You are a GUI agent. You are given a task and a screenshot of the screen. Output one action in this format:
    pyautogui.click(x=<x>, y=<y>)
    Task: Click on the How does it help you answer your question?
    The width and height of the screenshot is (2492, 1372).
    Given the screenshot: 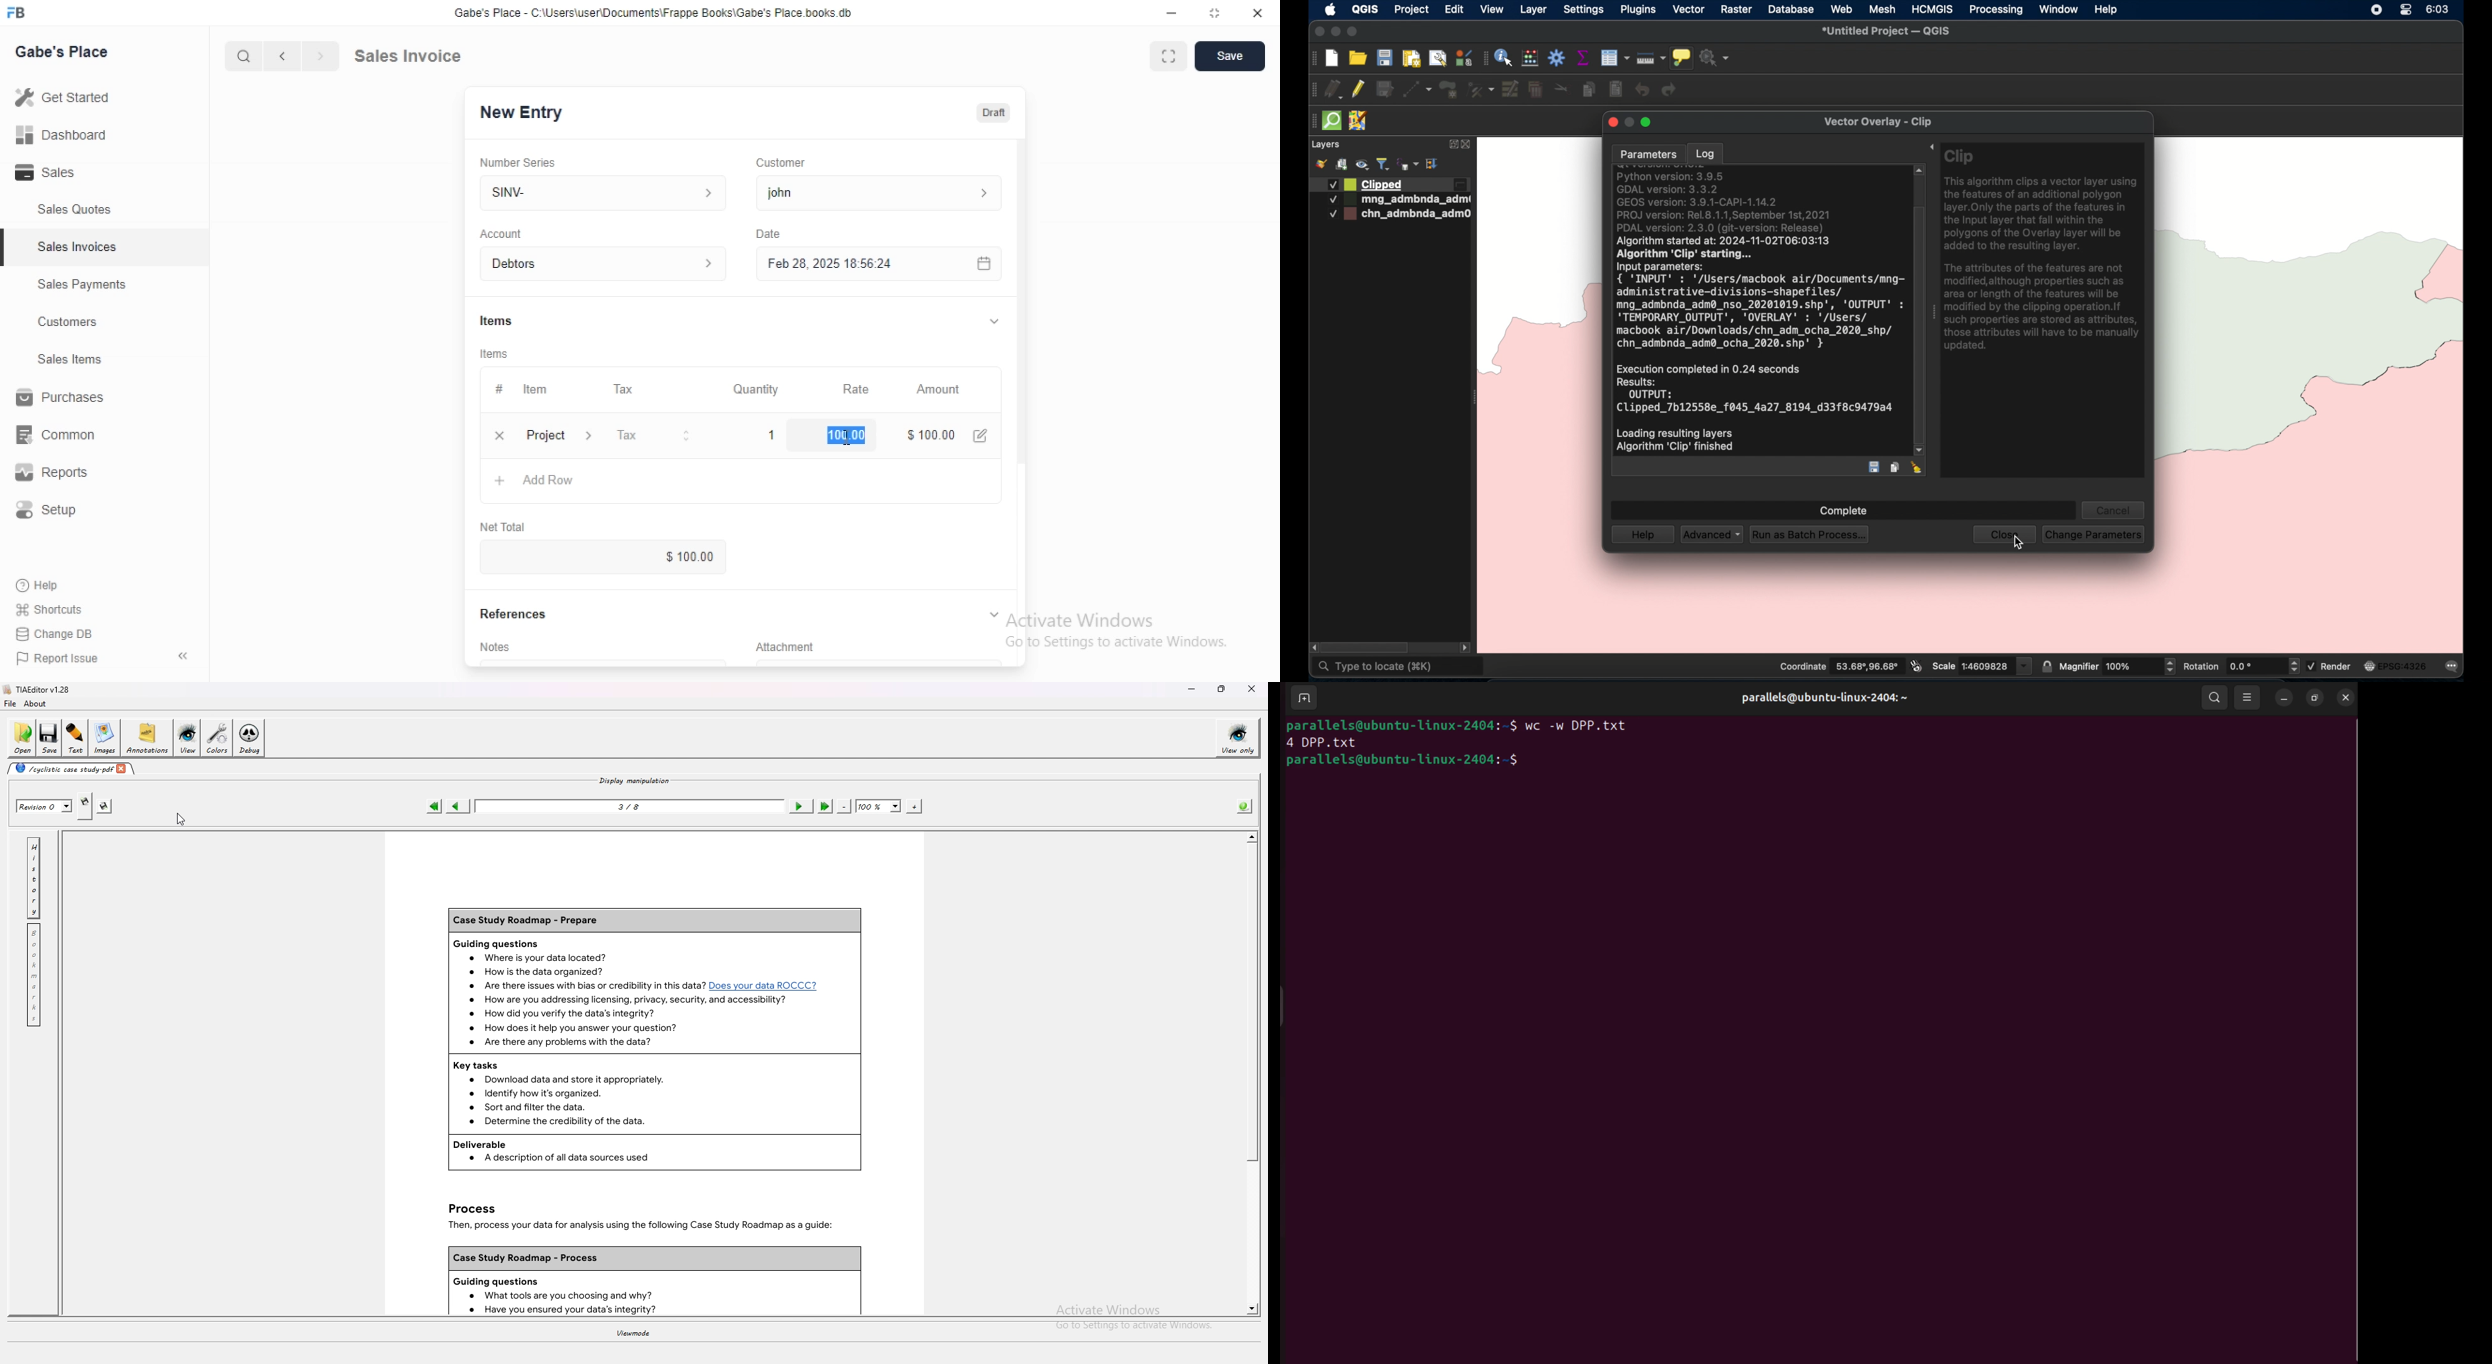 What is the action you would take?
    pyautogui.click(x=583, y=1028)
    